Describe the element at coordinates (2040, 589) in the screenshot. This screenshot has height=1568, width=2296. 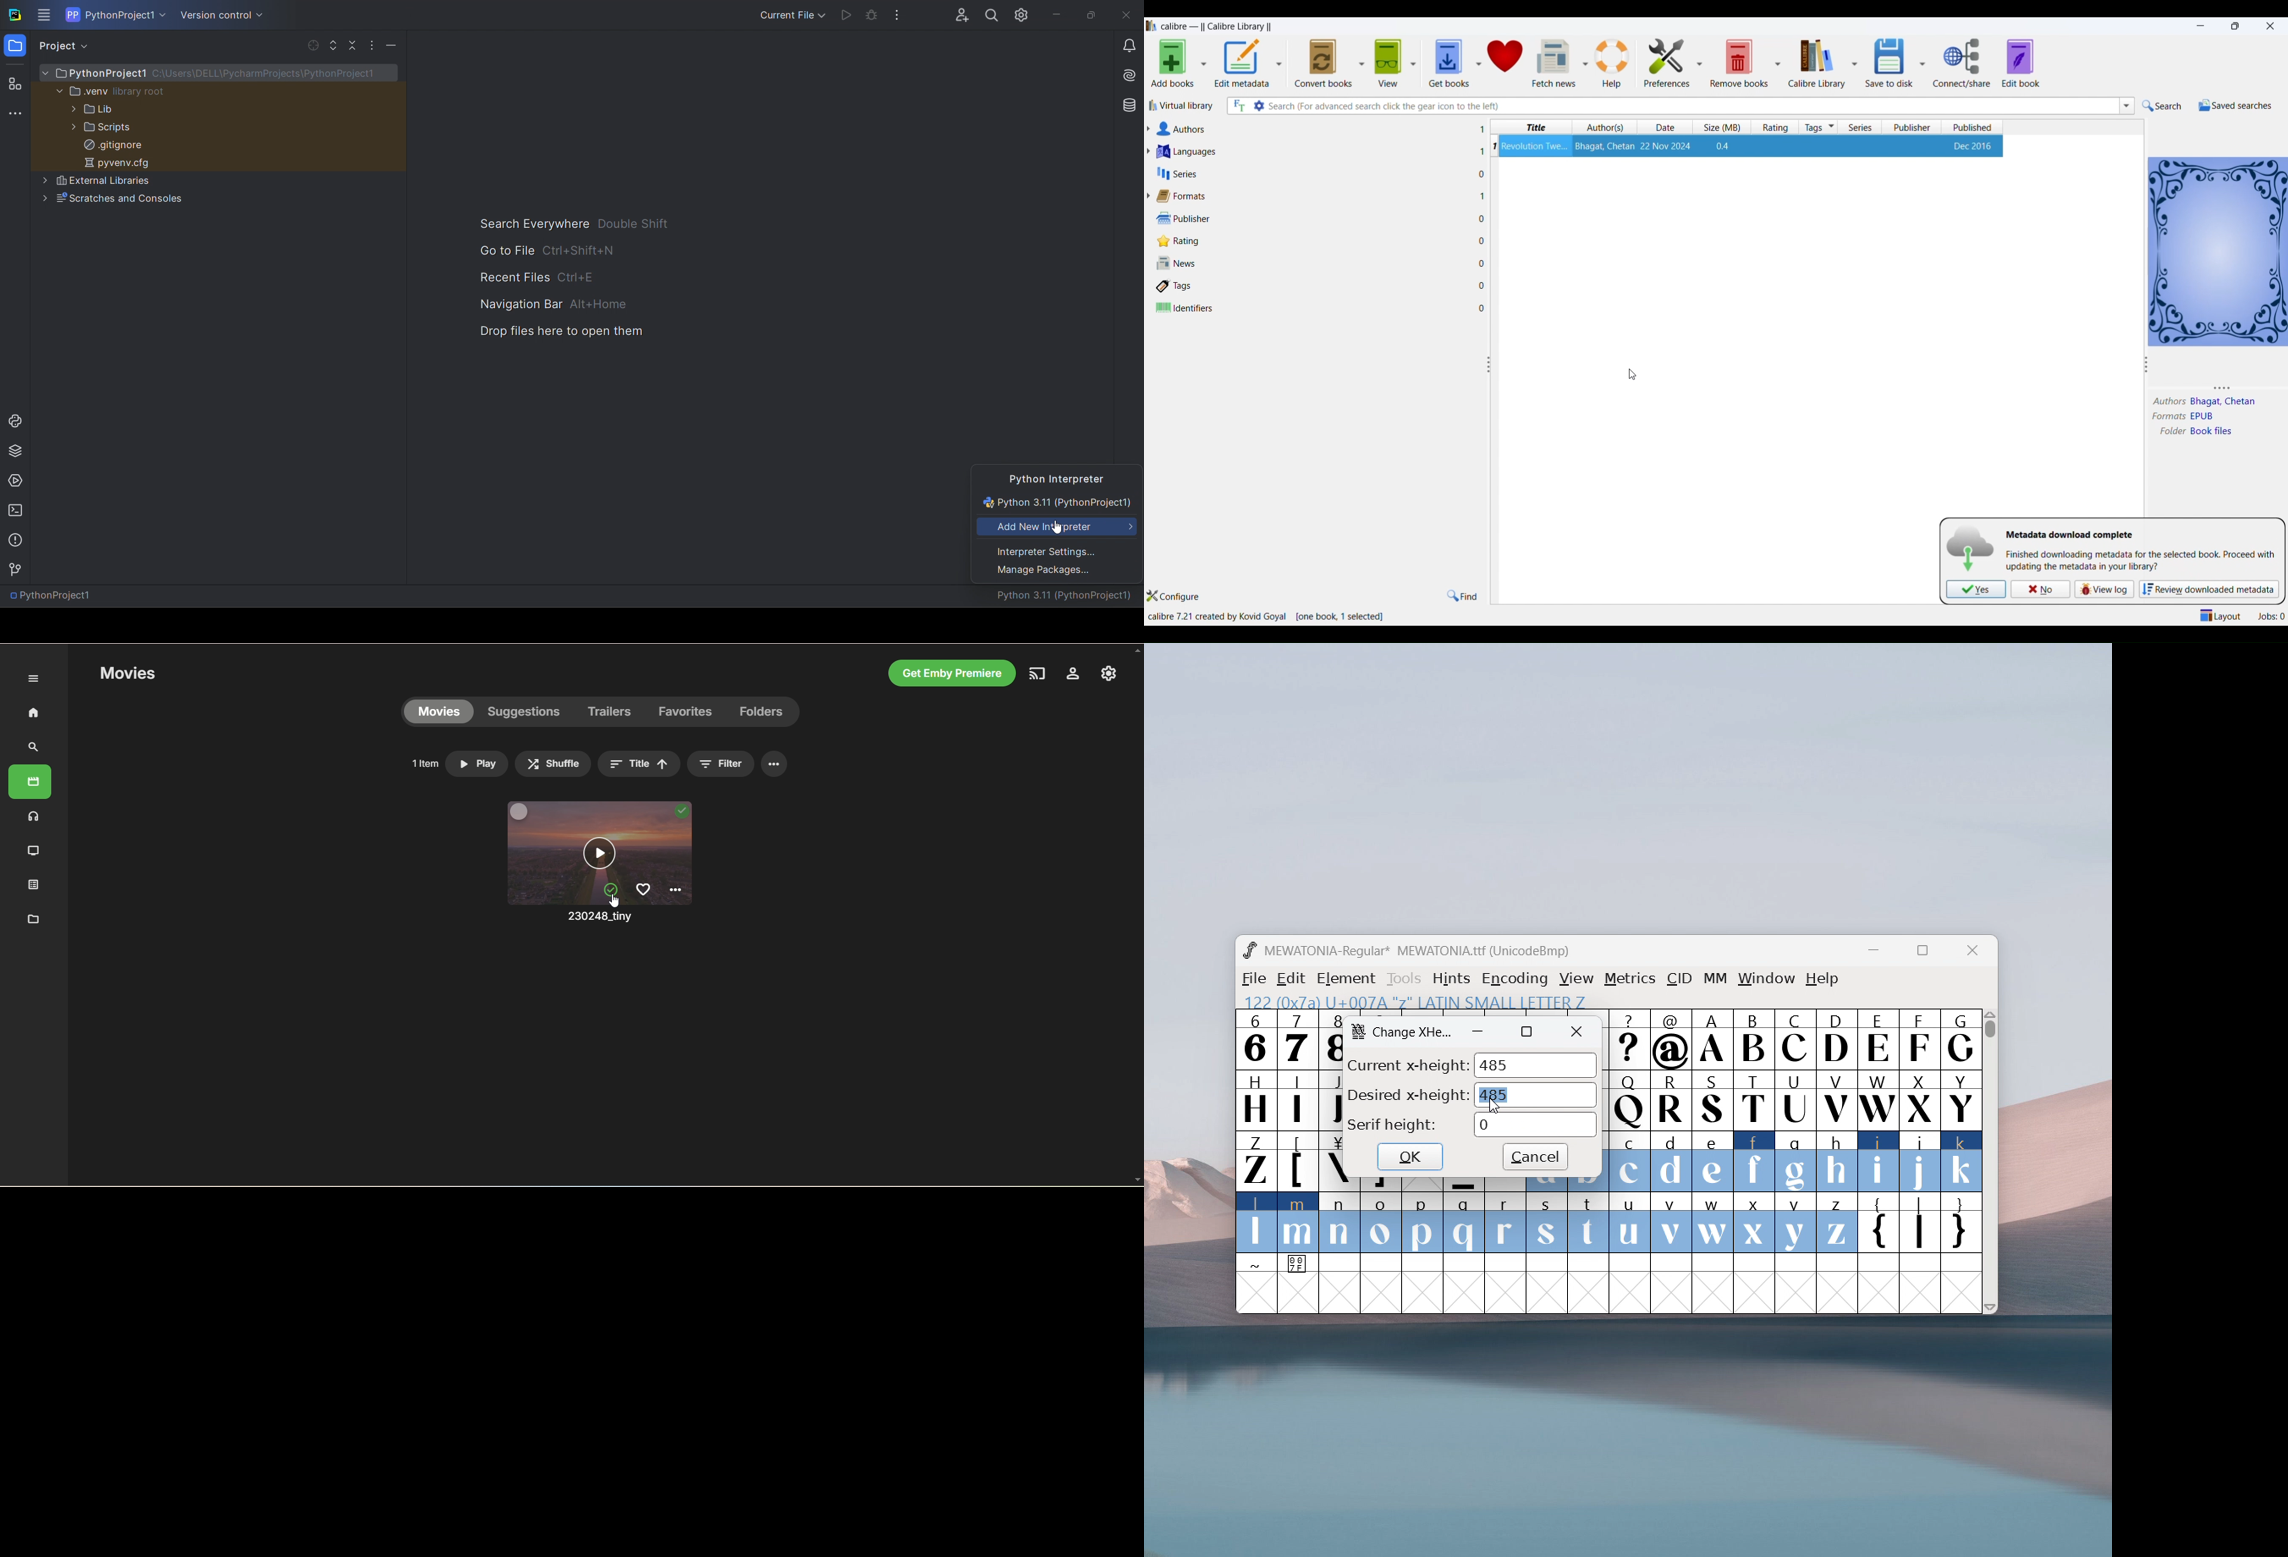
I see `no for updating metadata` at that location.